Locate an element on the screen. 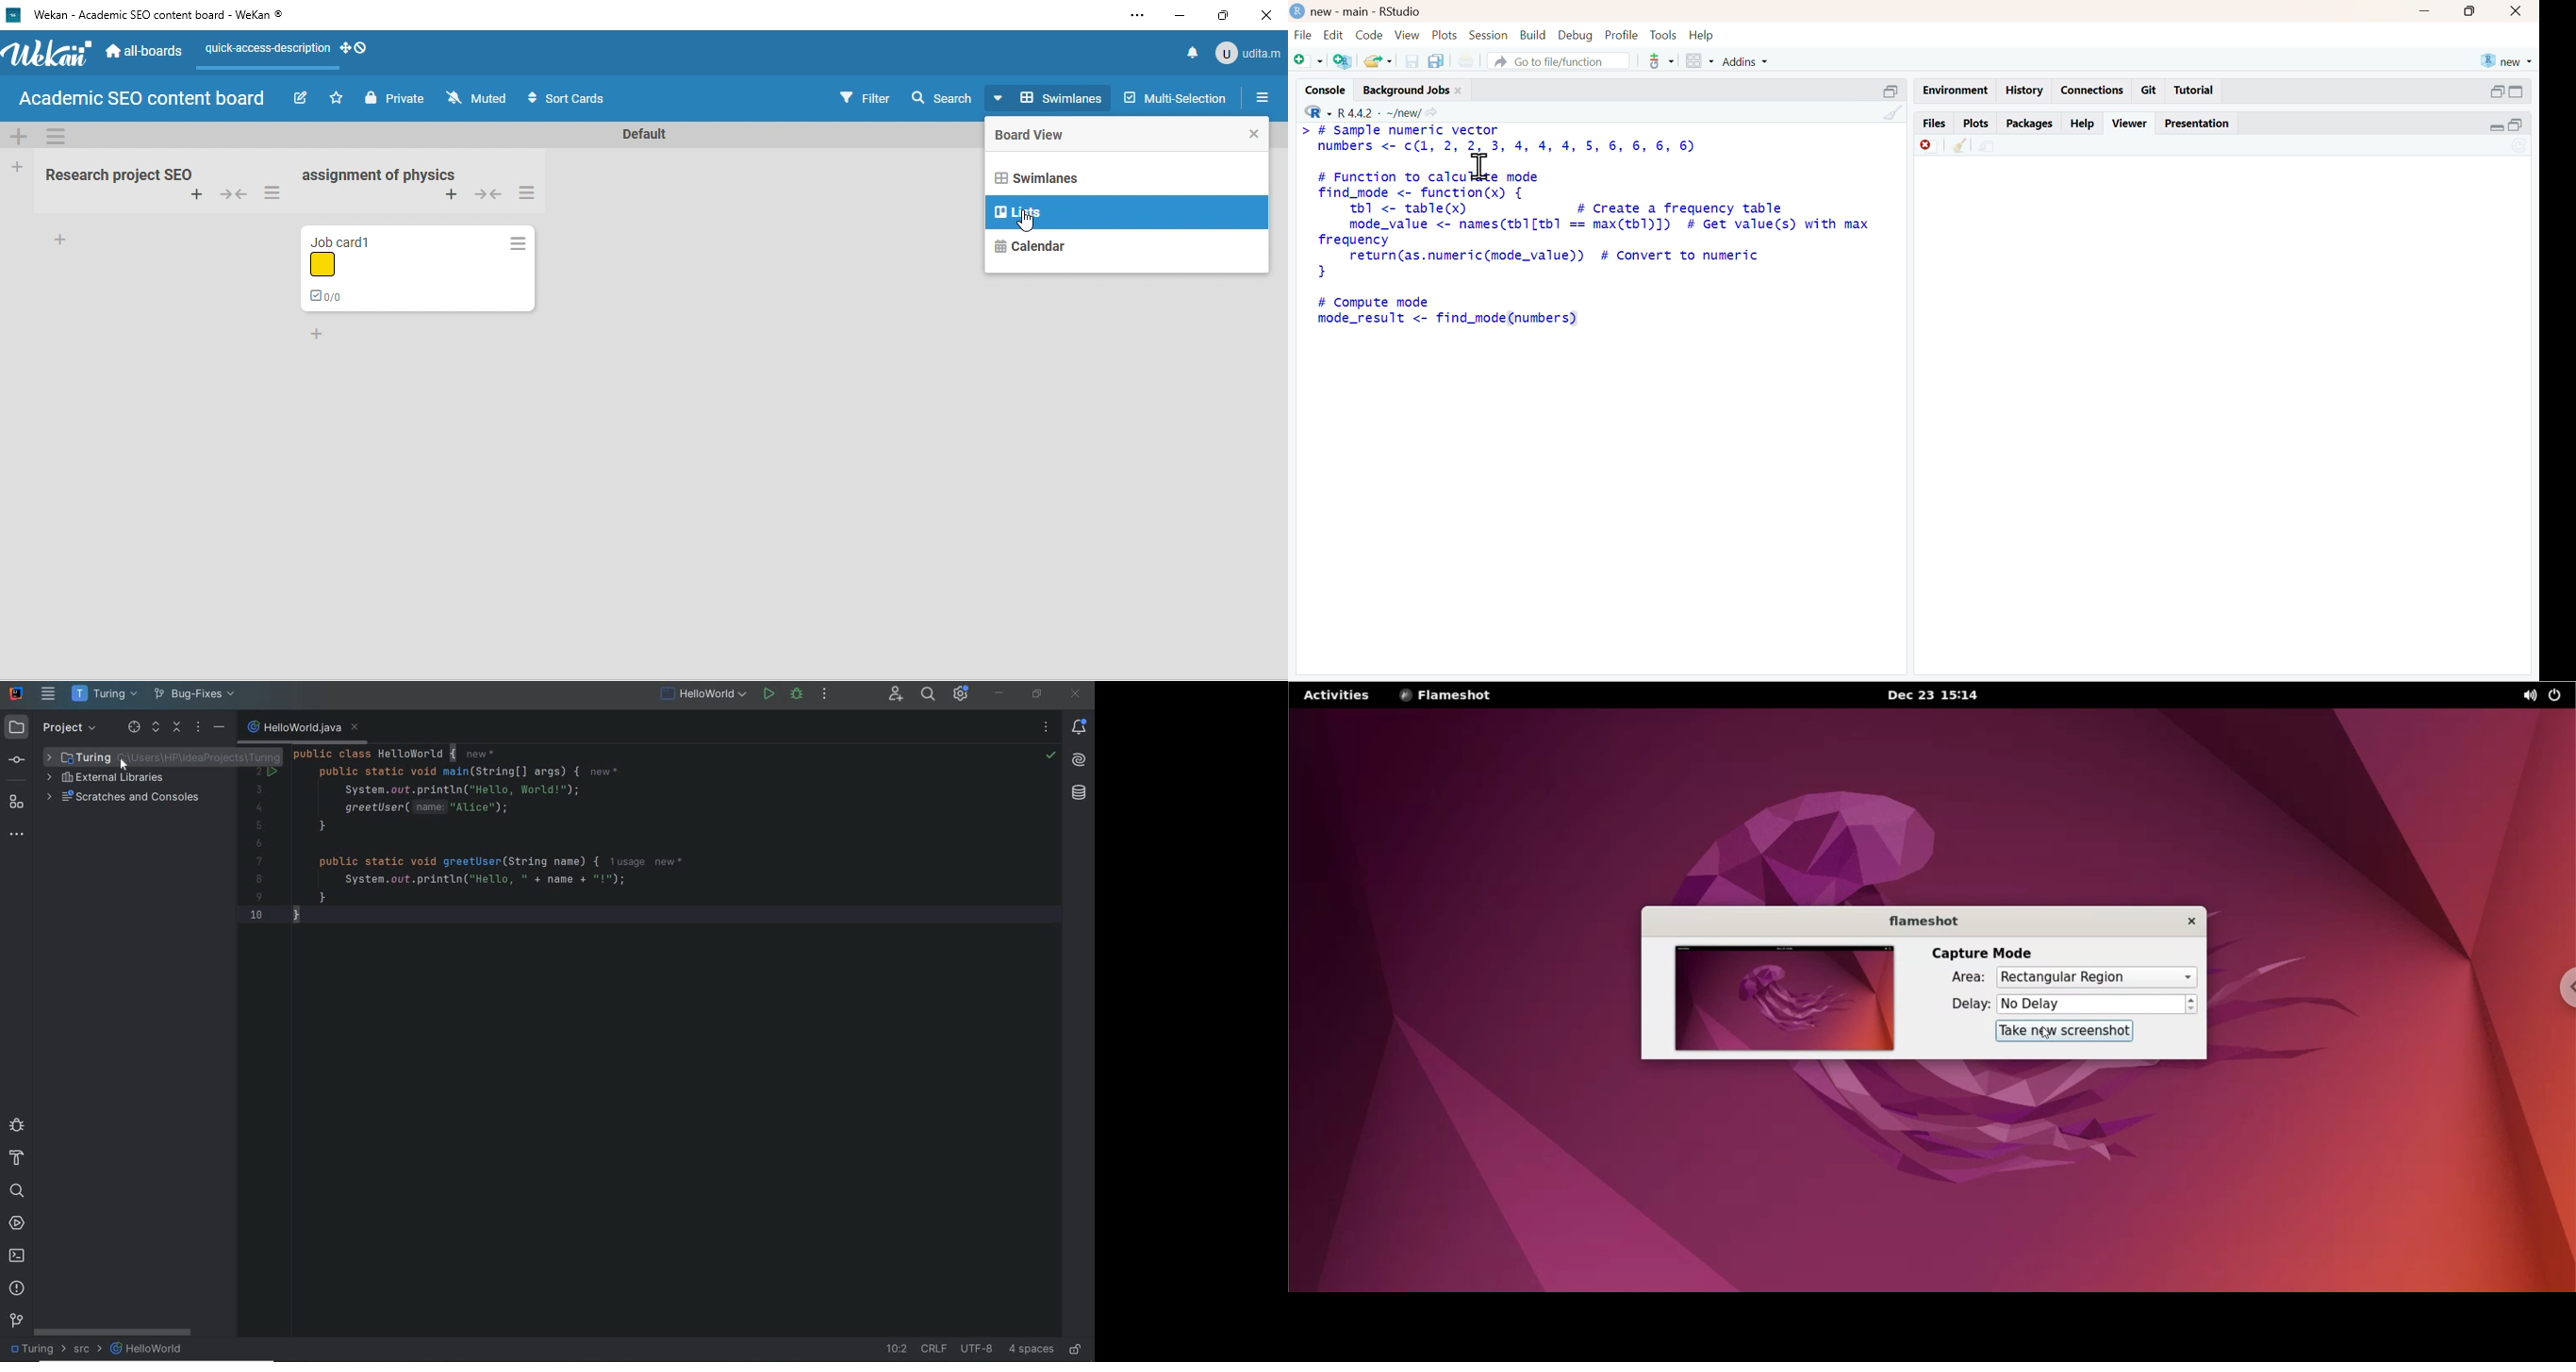 The height and width of the screenshot is (1372, 2576). git is located at coordinates (2150, 89).